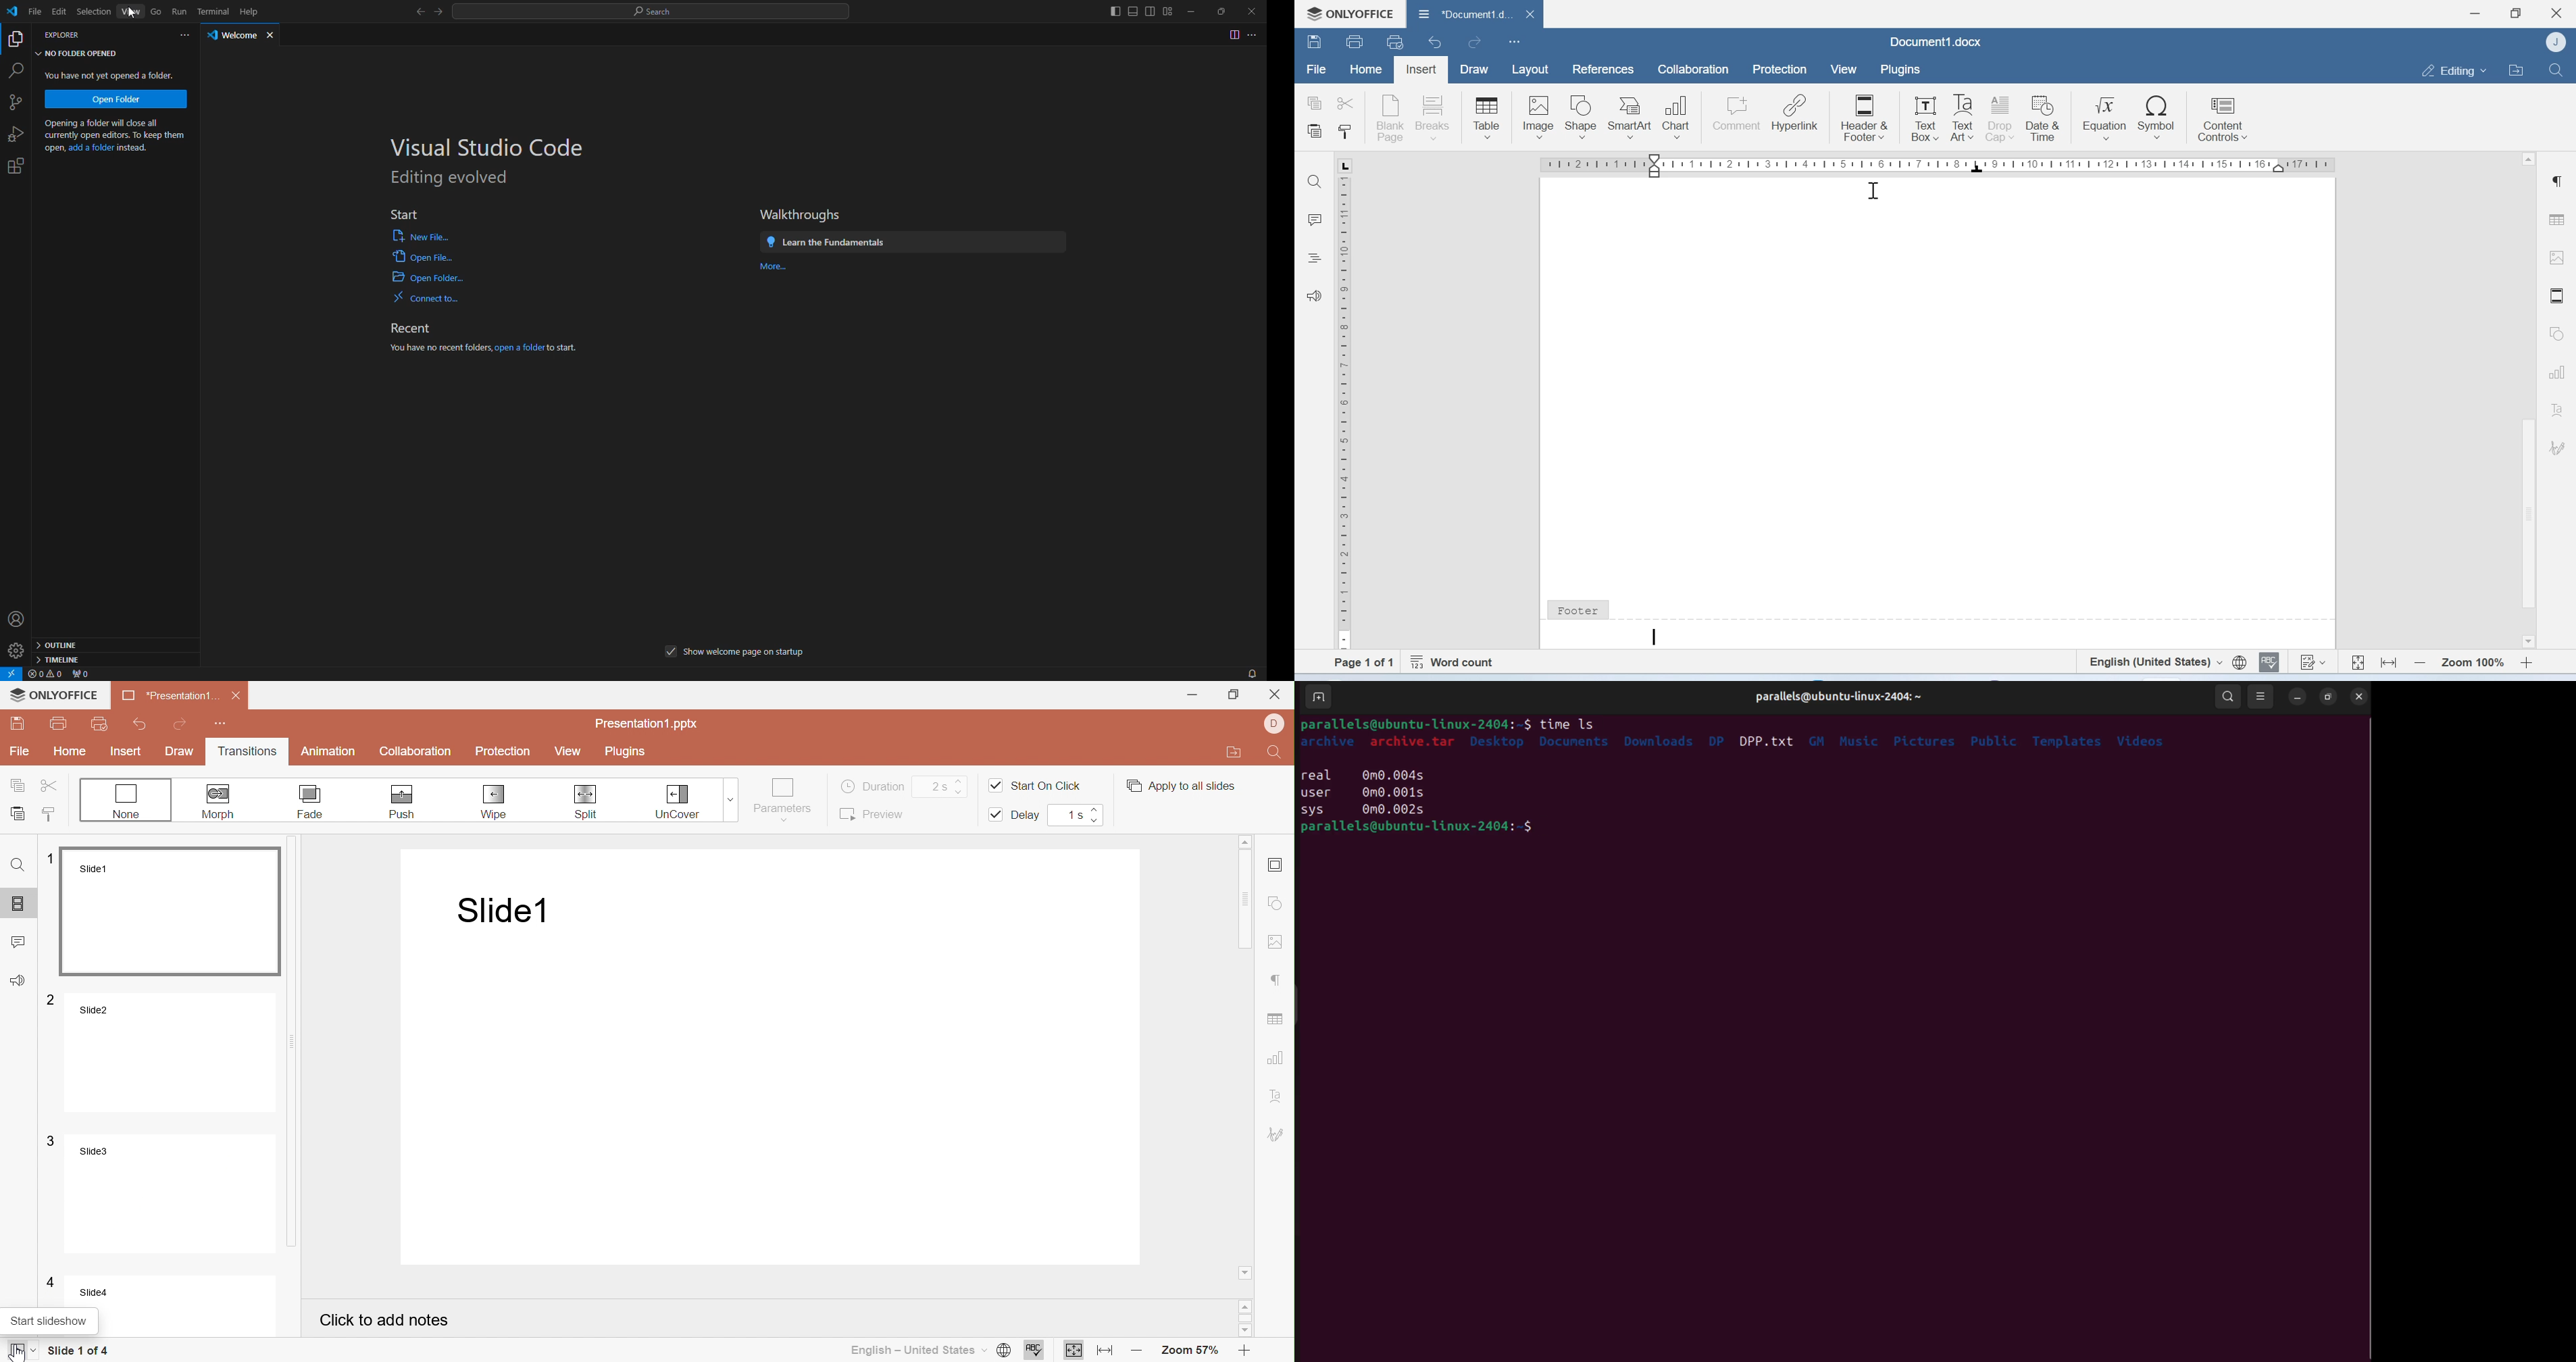 This screenshot has height=1372, width=2576. I want to click on Slides, so click(17, 903).